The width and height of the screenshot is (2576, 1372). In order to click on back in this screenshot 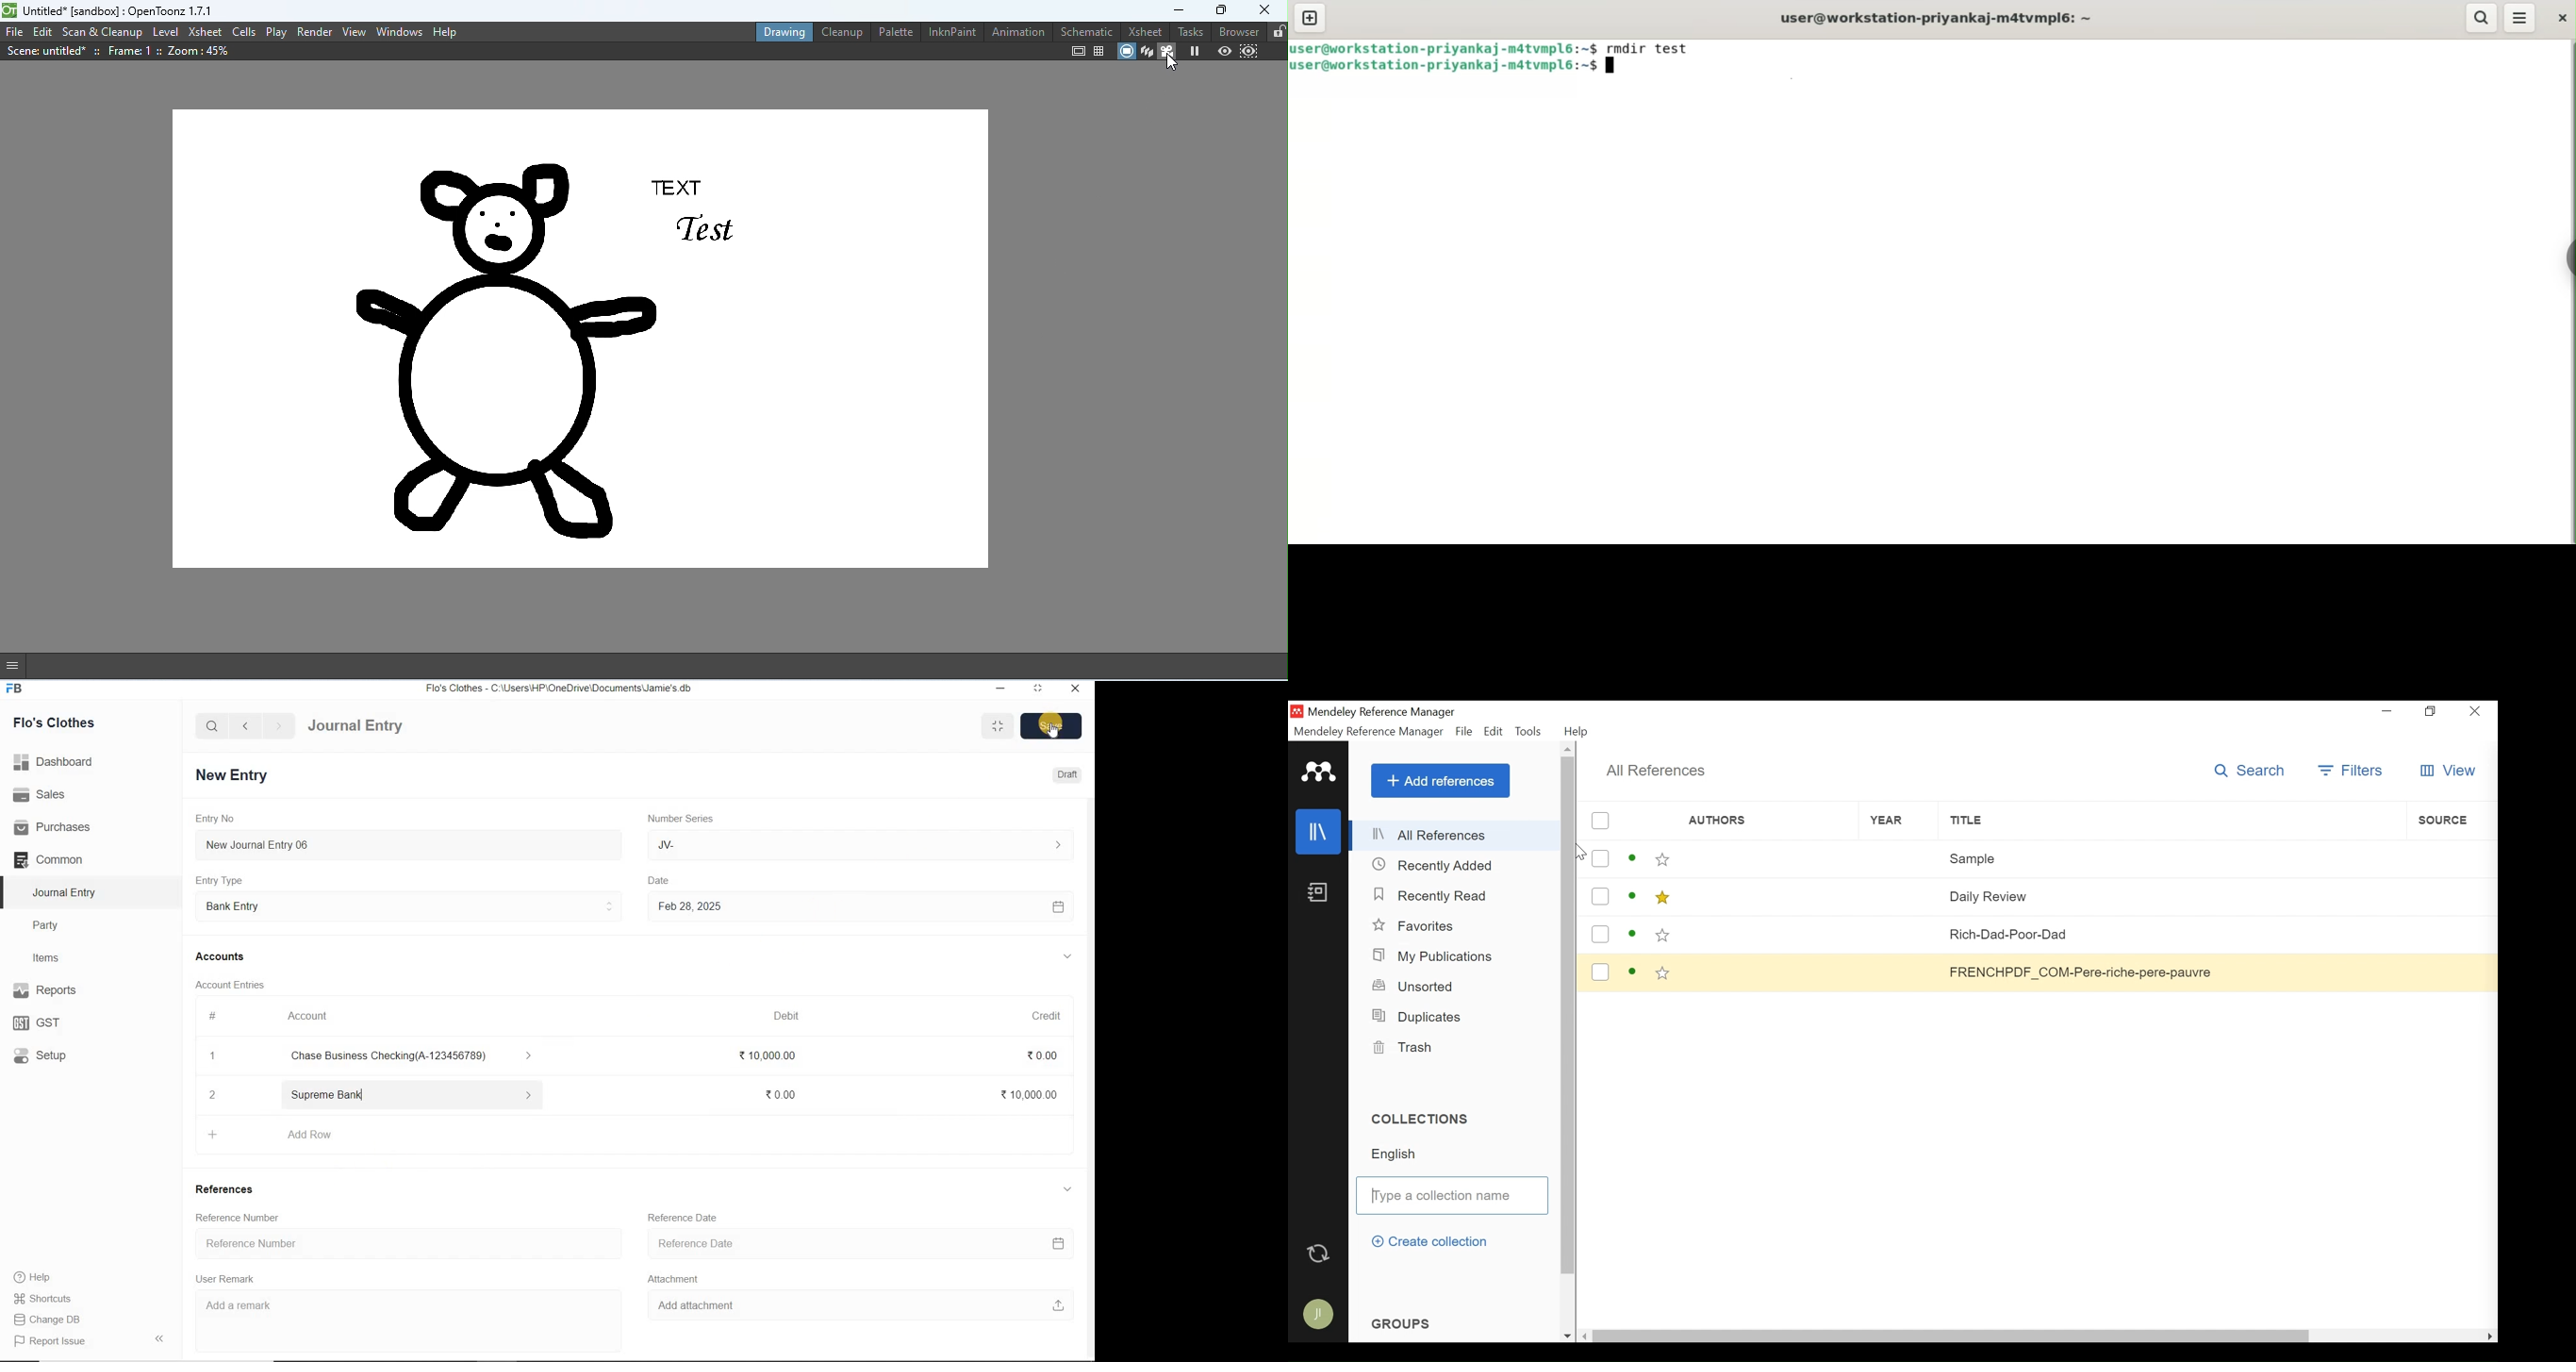, I will do `click(245, 725)`.